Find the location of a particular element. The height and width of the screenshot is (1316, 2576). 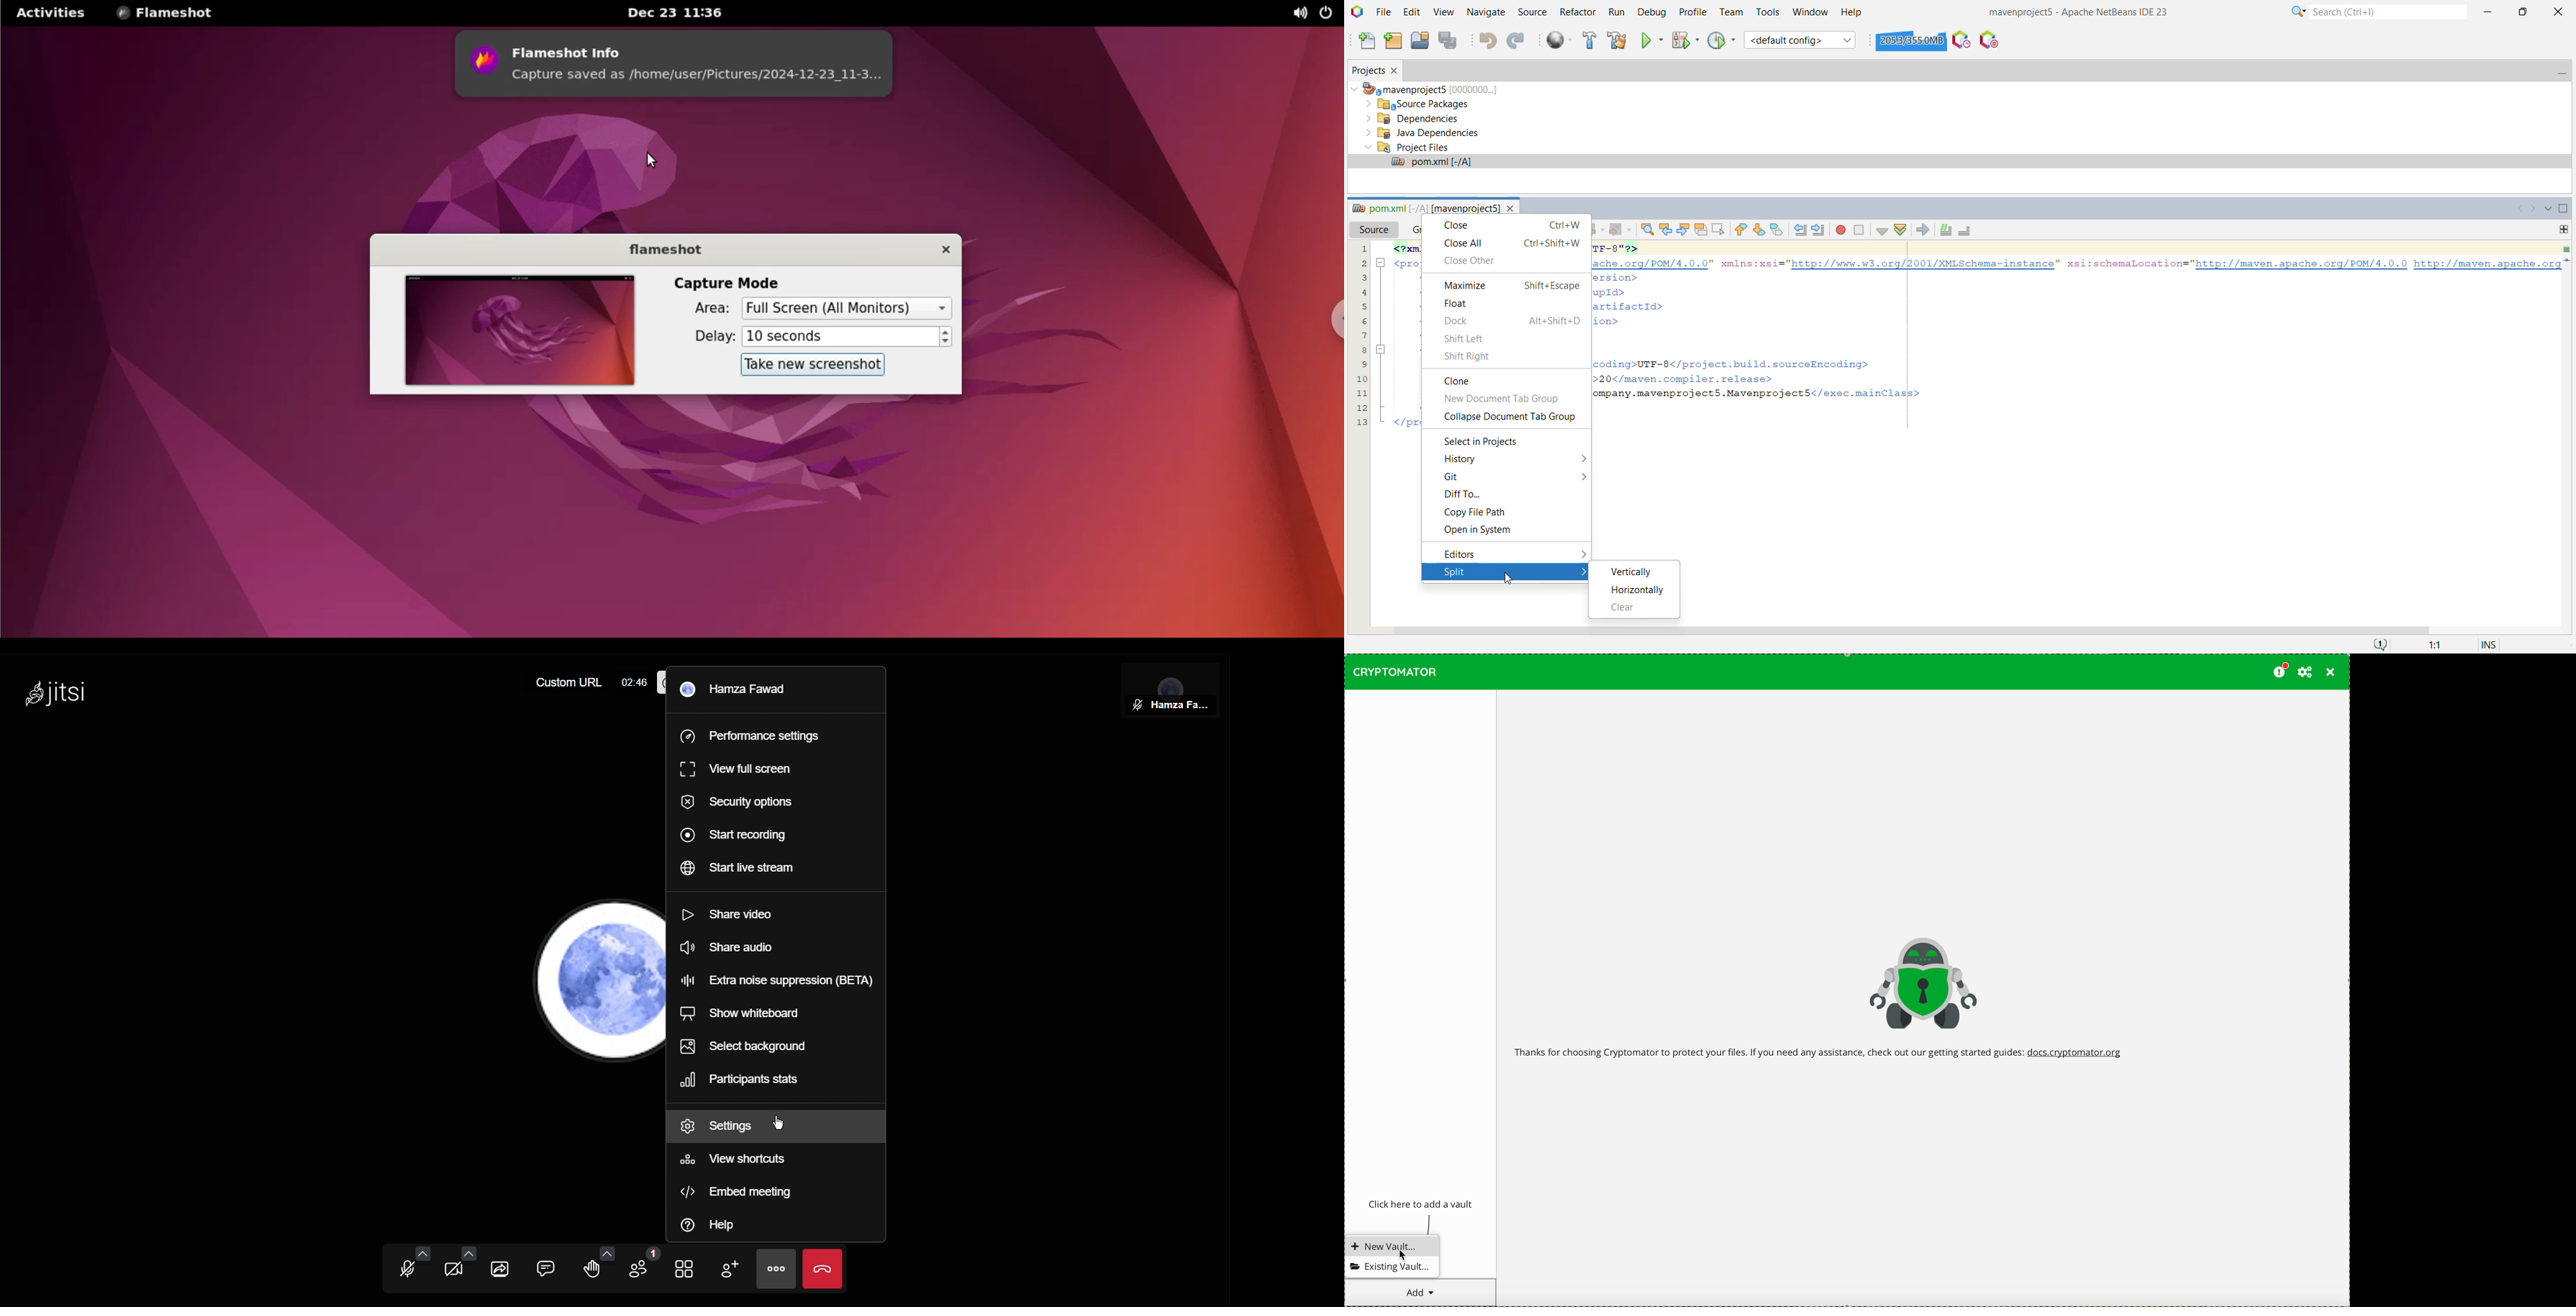

capture mode  is located at coordinates (732, 277).